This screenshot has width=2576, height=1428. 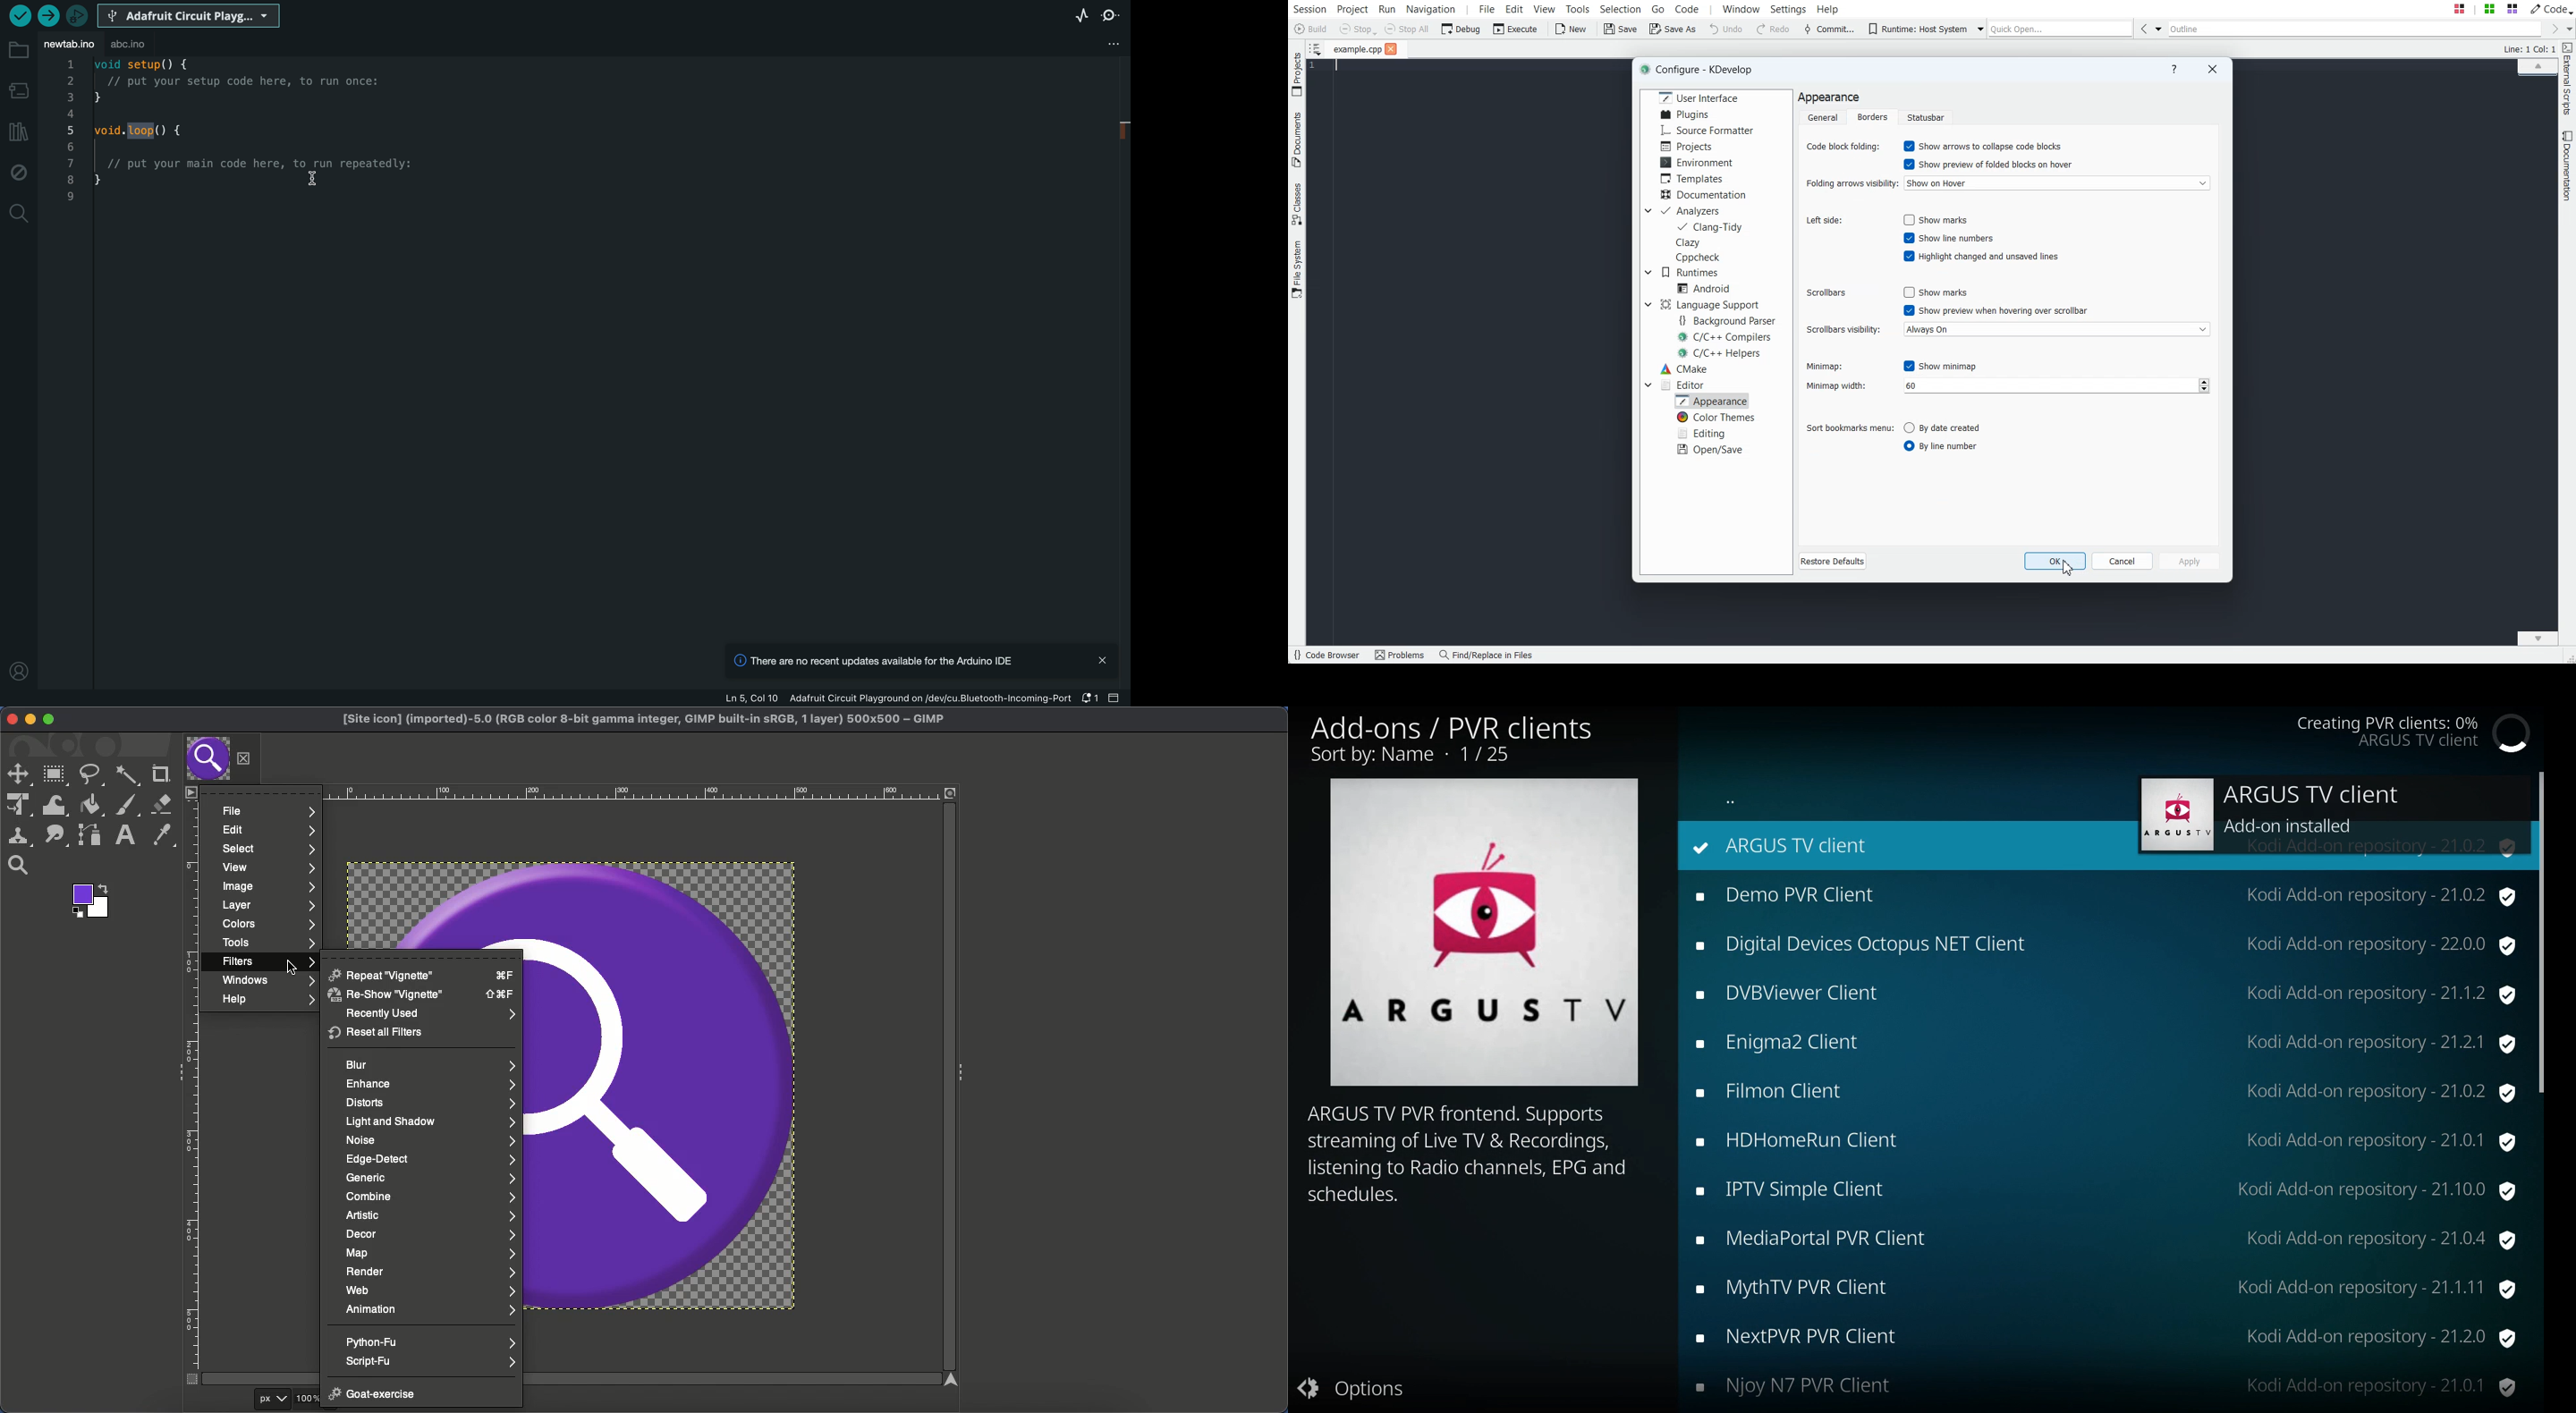 What do you see at coordinates (1709, 304) in the screenshot?
I see `Language Support` at bounding box center [1709, 304].